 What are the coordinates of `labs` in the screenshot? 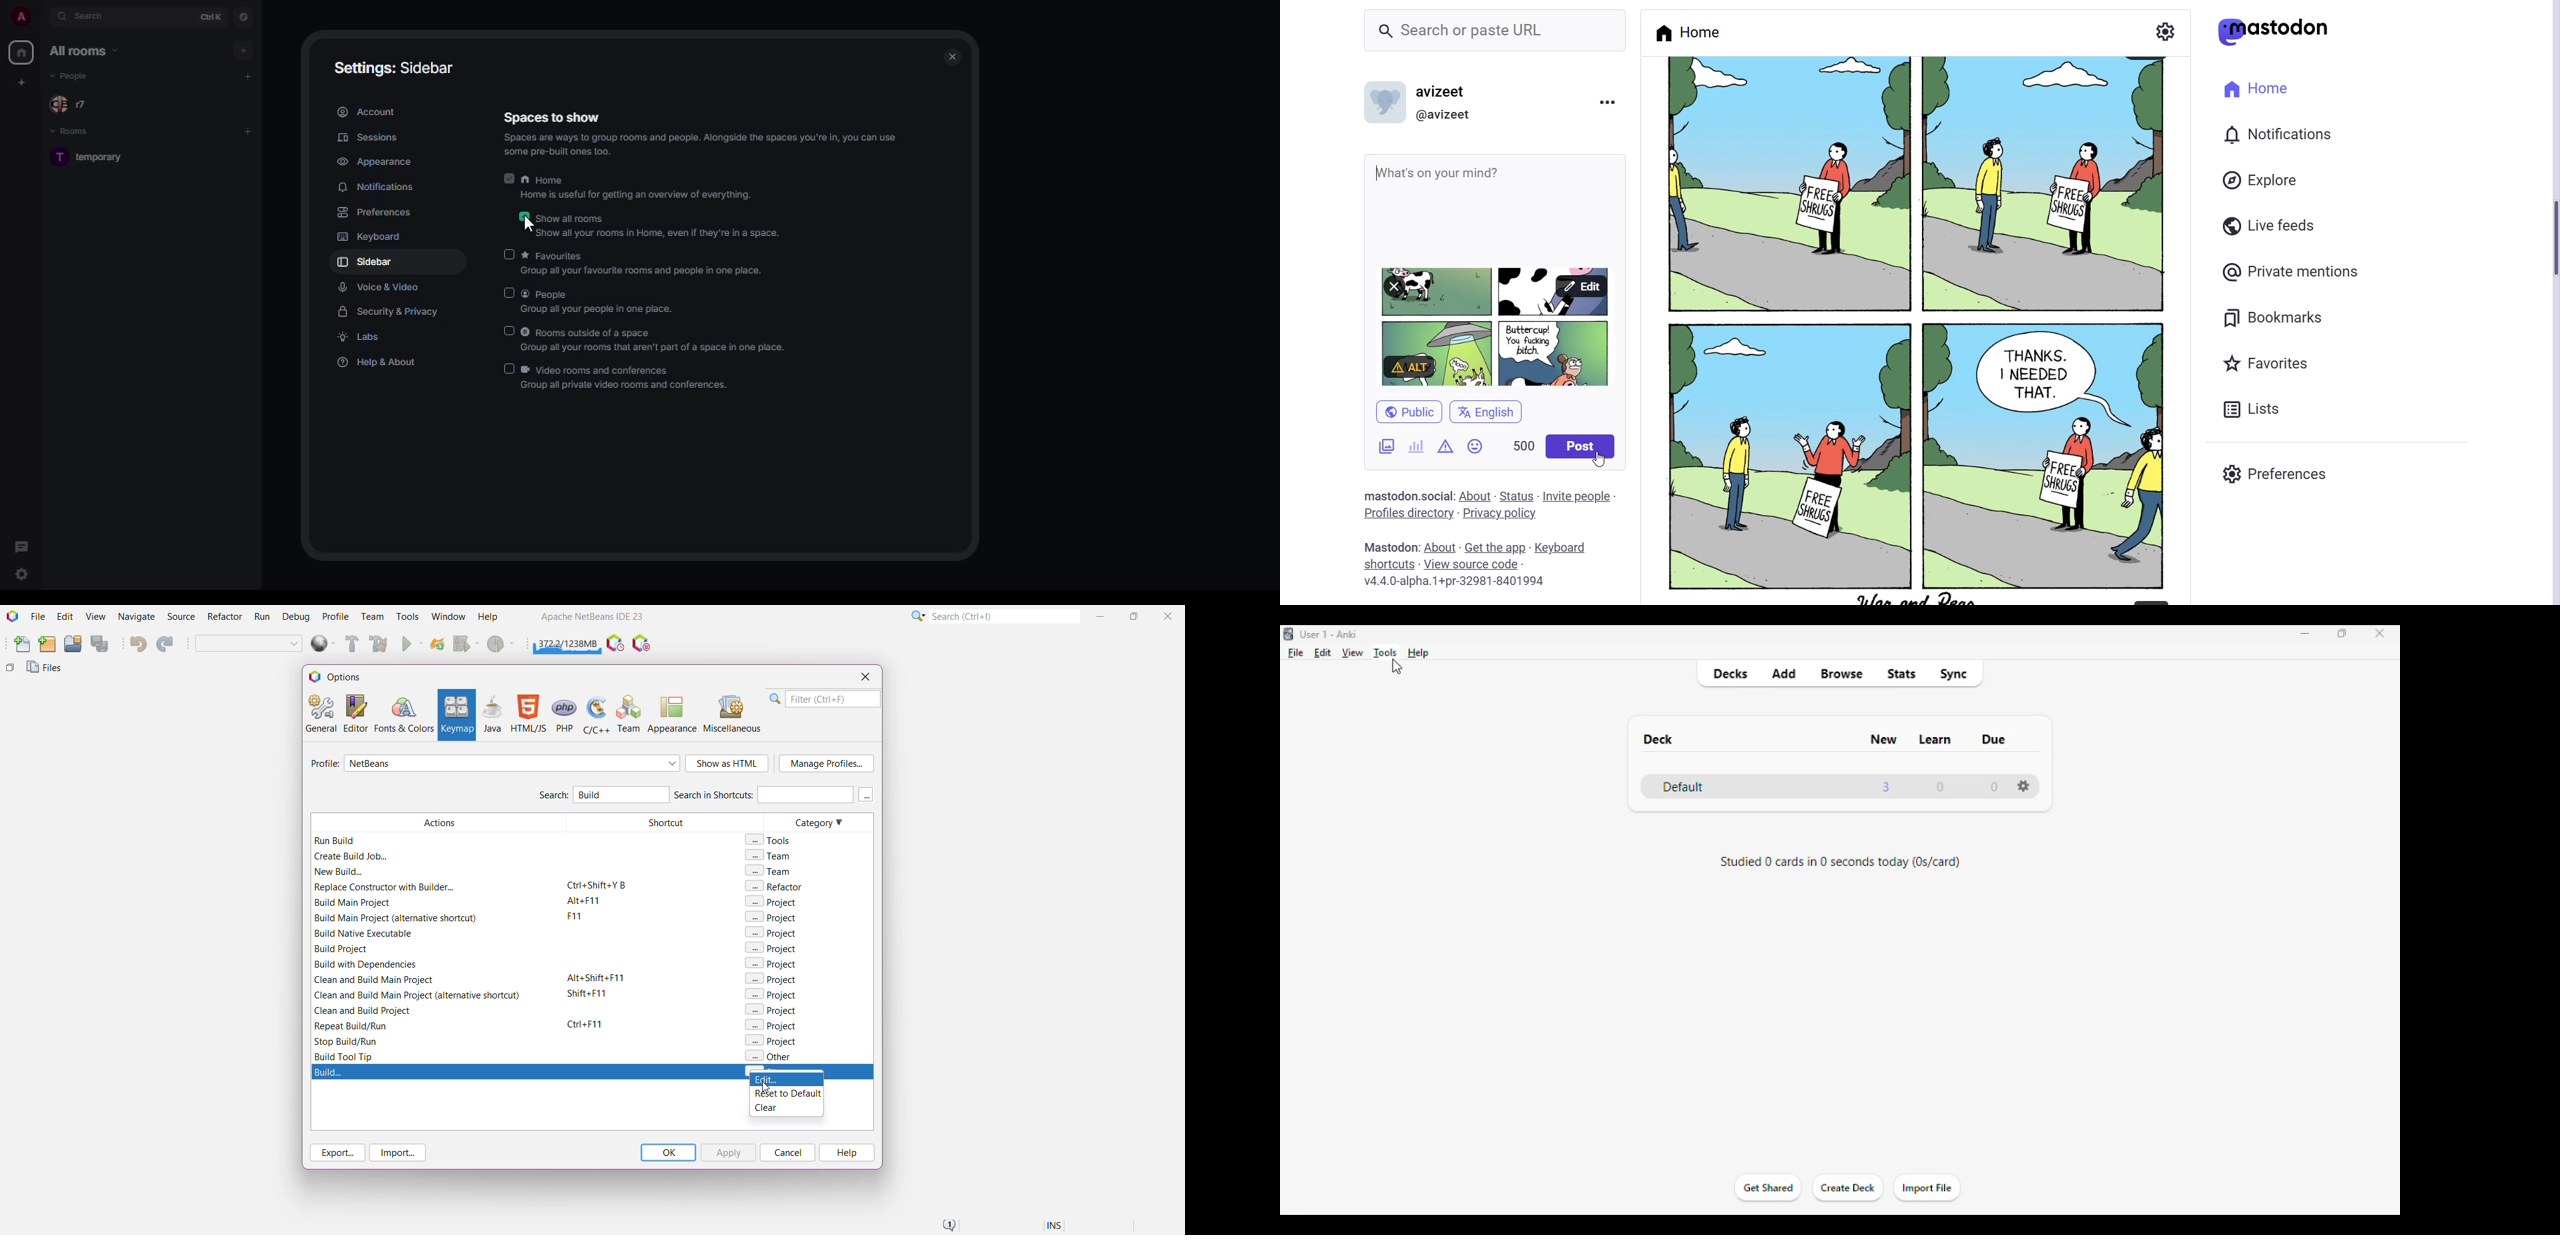 It's located at (363, 337).